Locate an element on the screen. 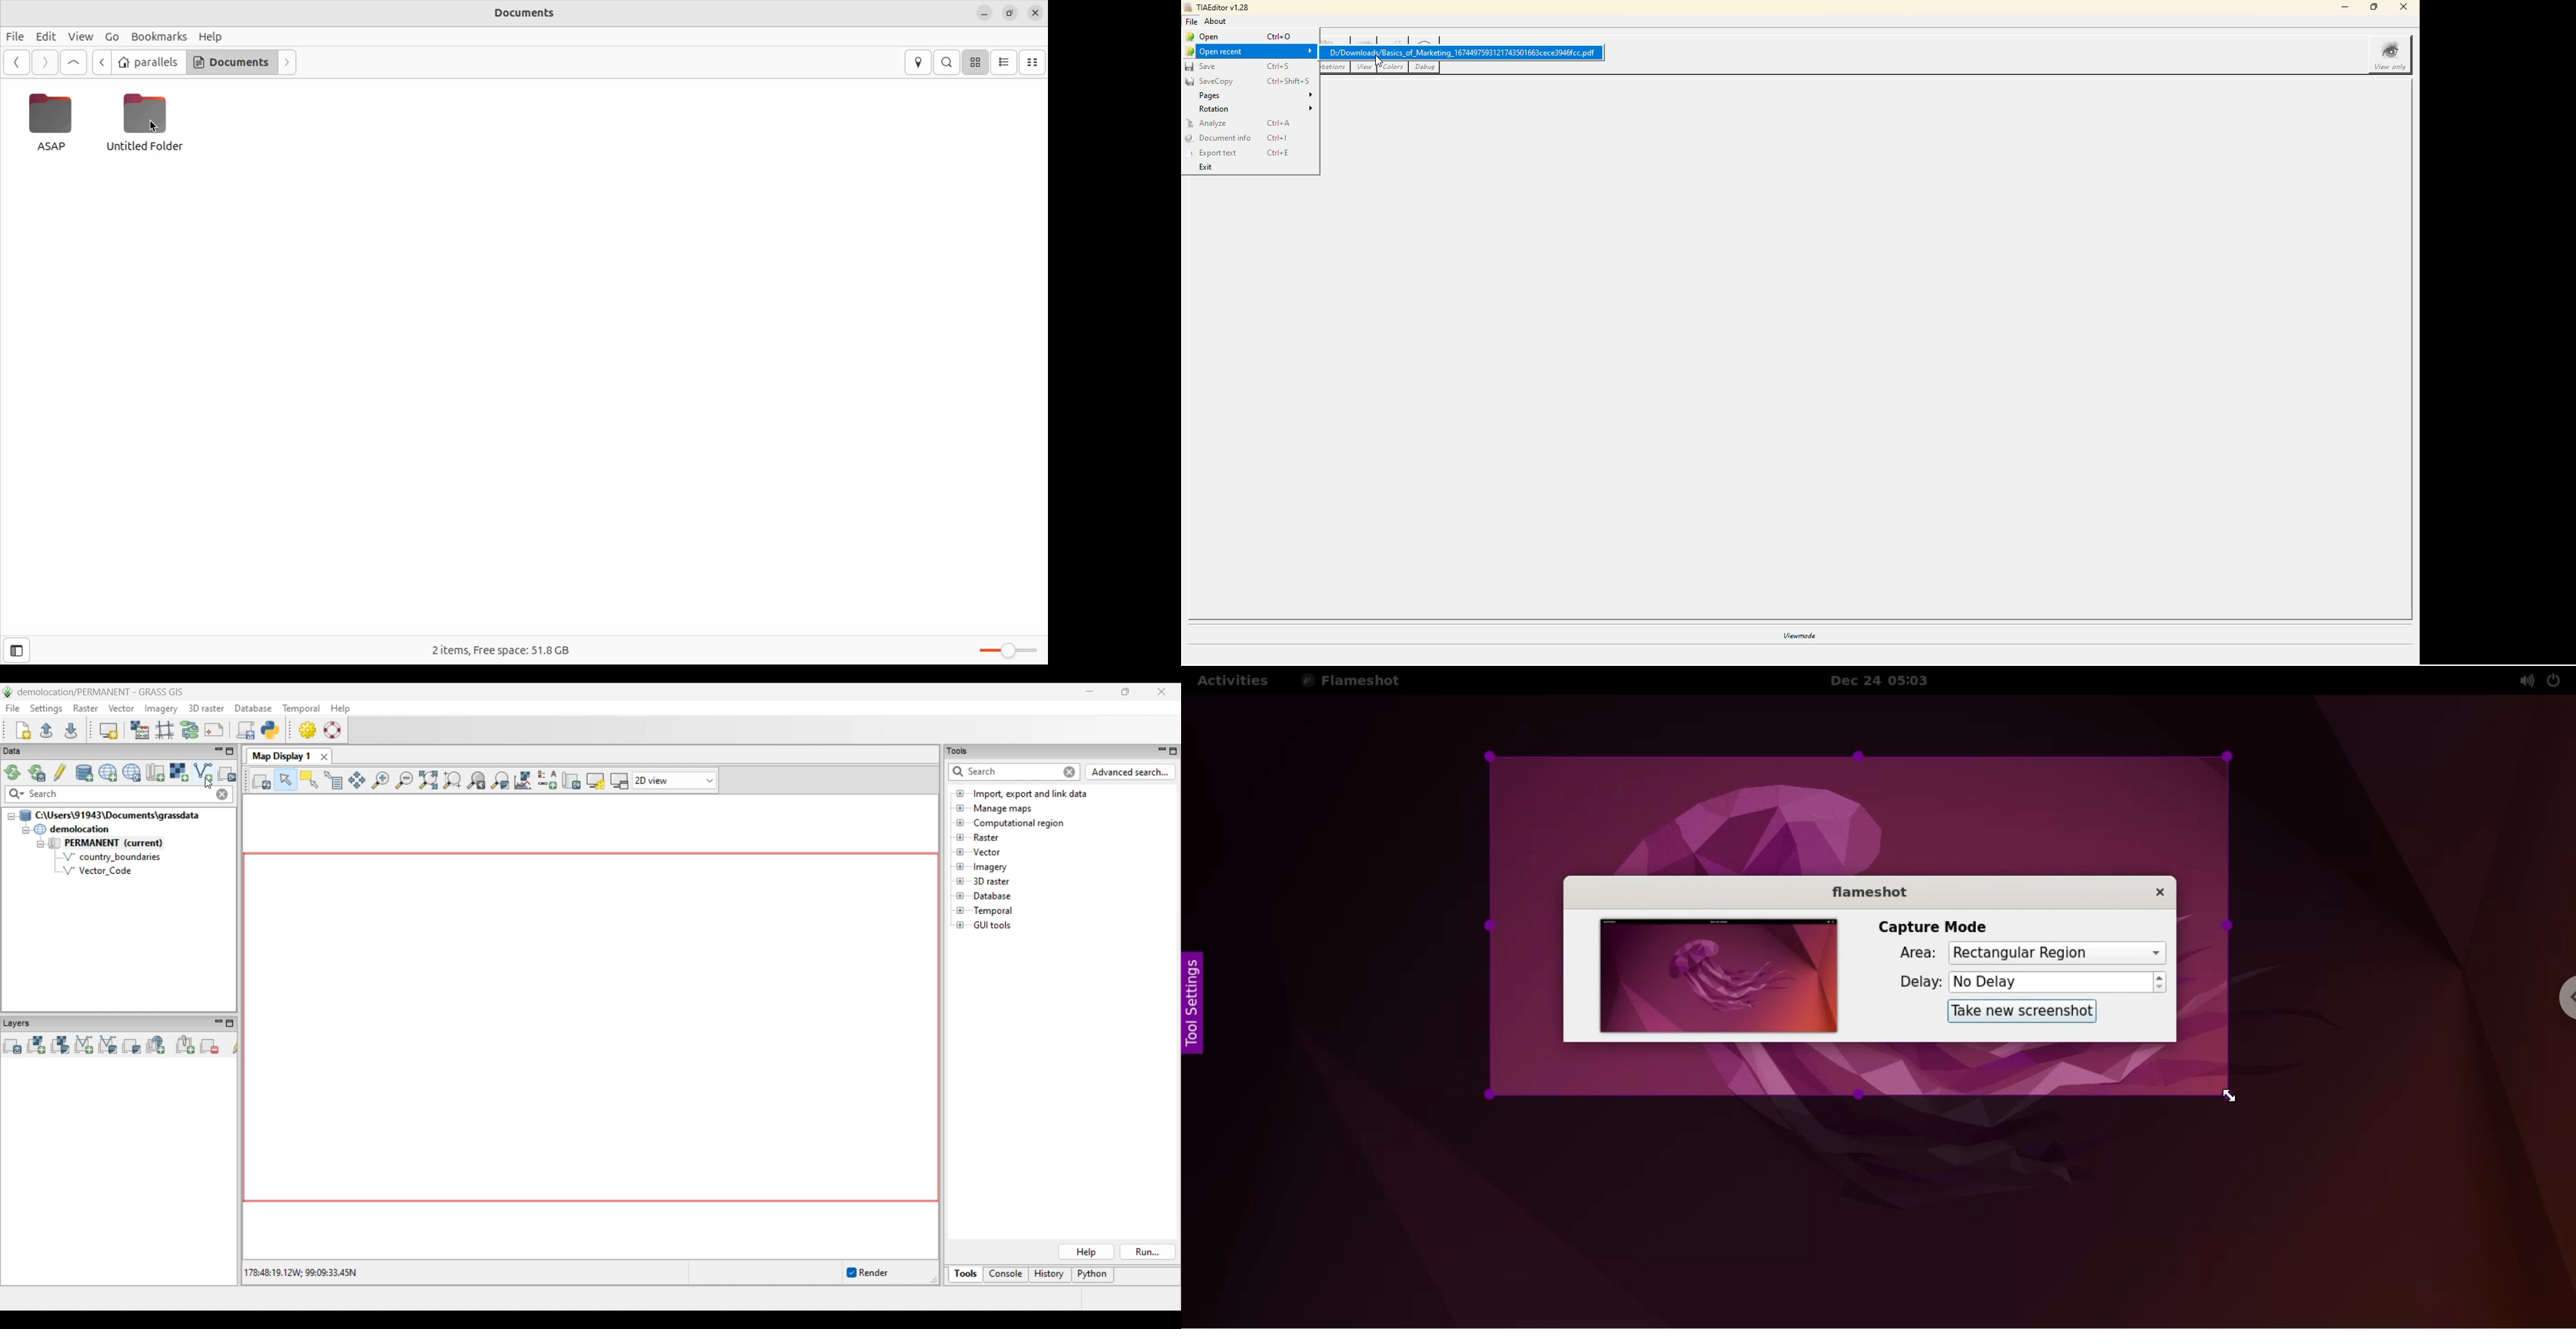 This screenshot has height=1344, width=2576. close is located at coordinates (2405, 8).